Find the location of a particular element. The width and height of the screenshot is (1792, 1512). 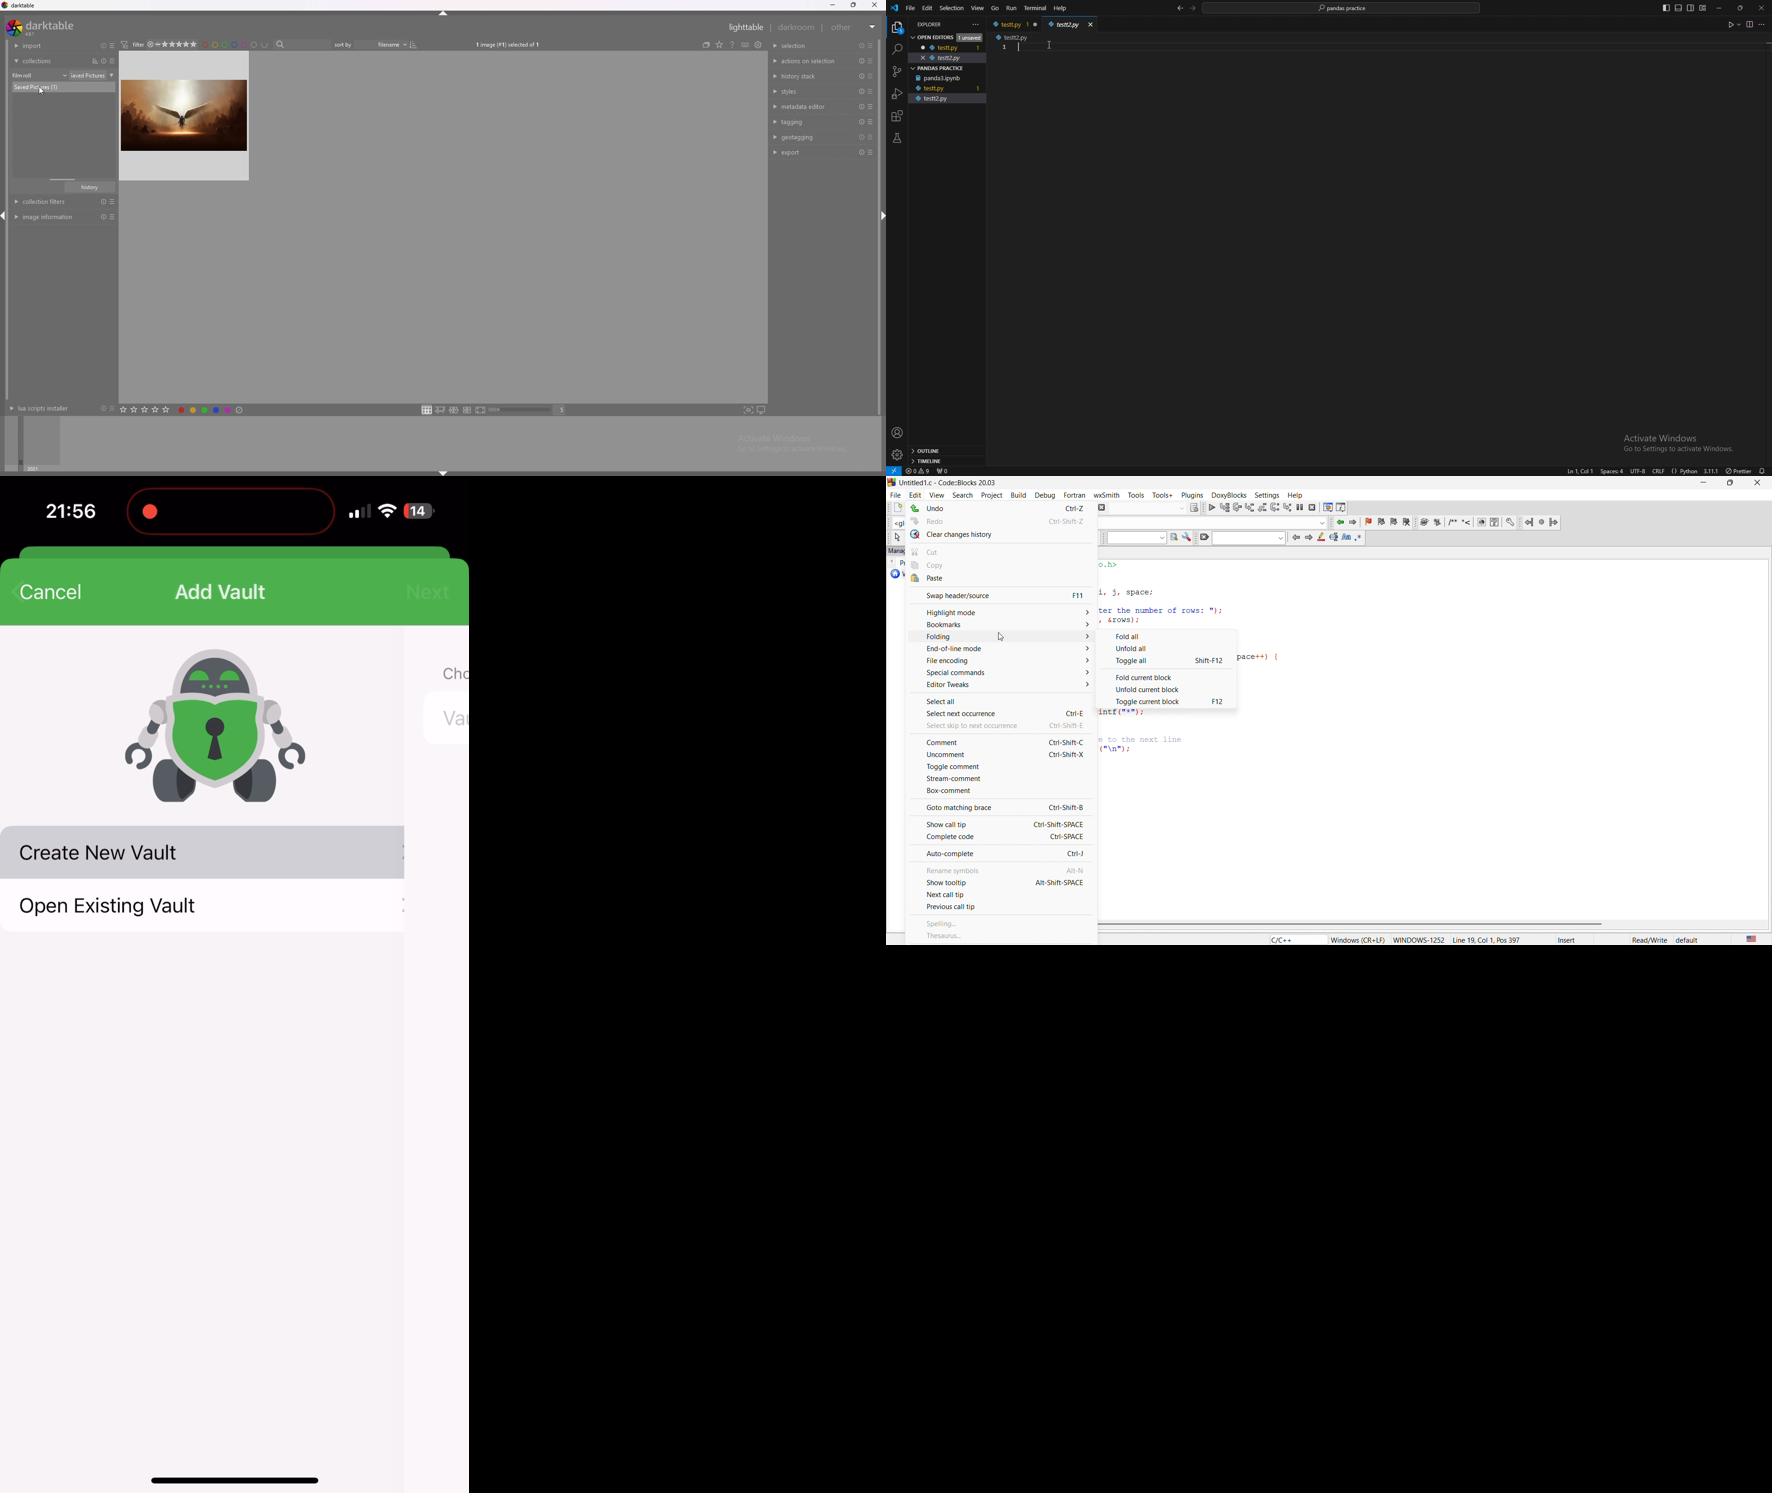

language is located at coordinates (1749, 939).